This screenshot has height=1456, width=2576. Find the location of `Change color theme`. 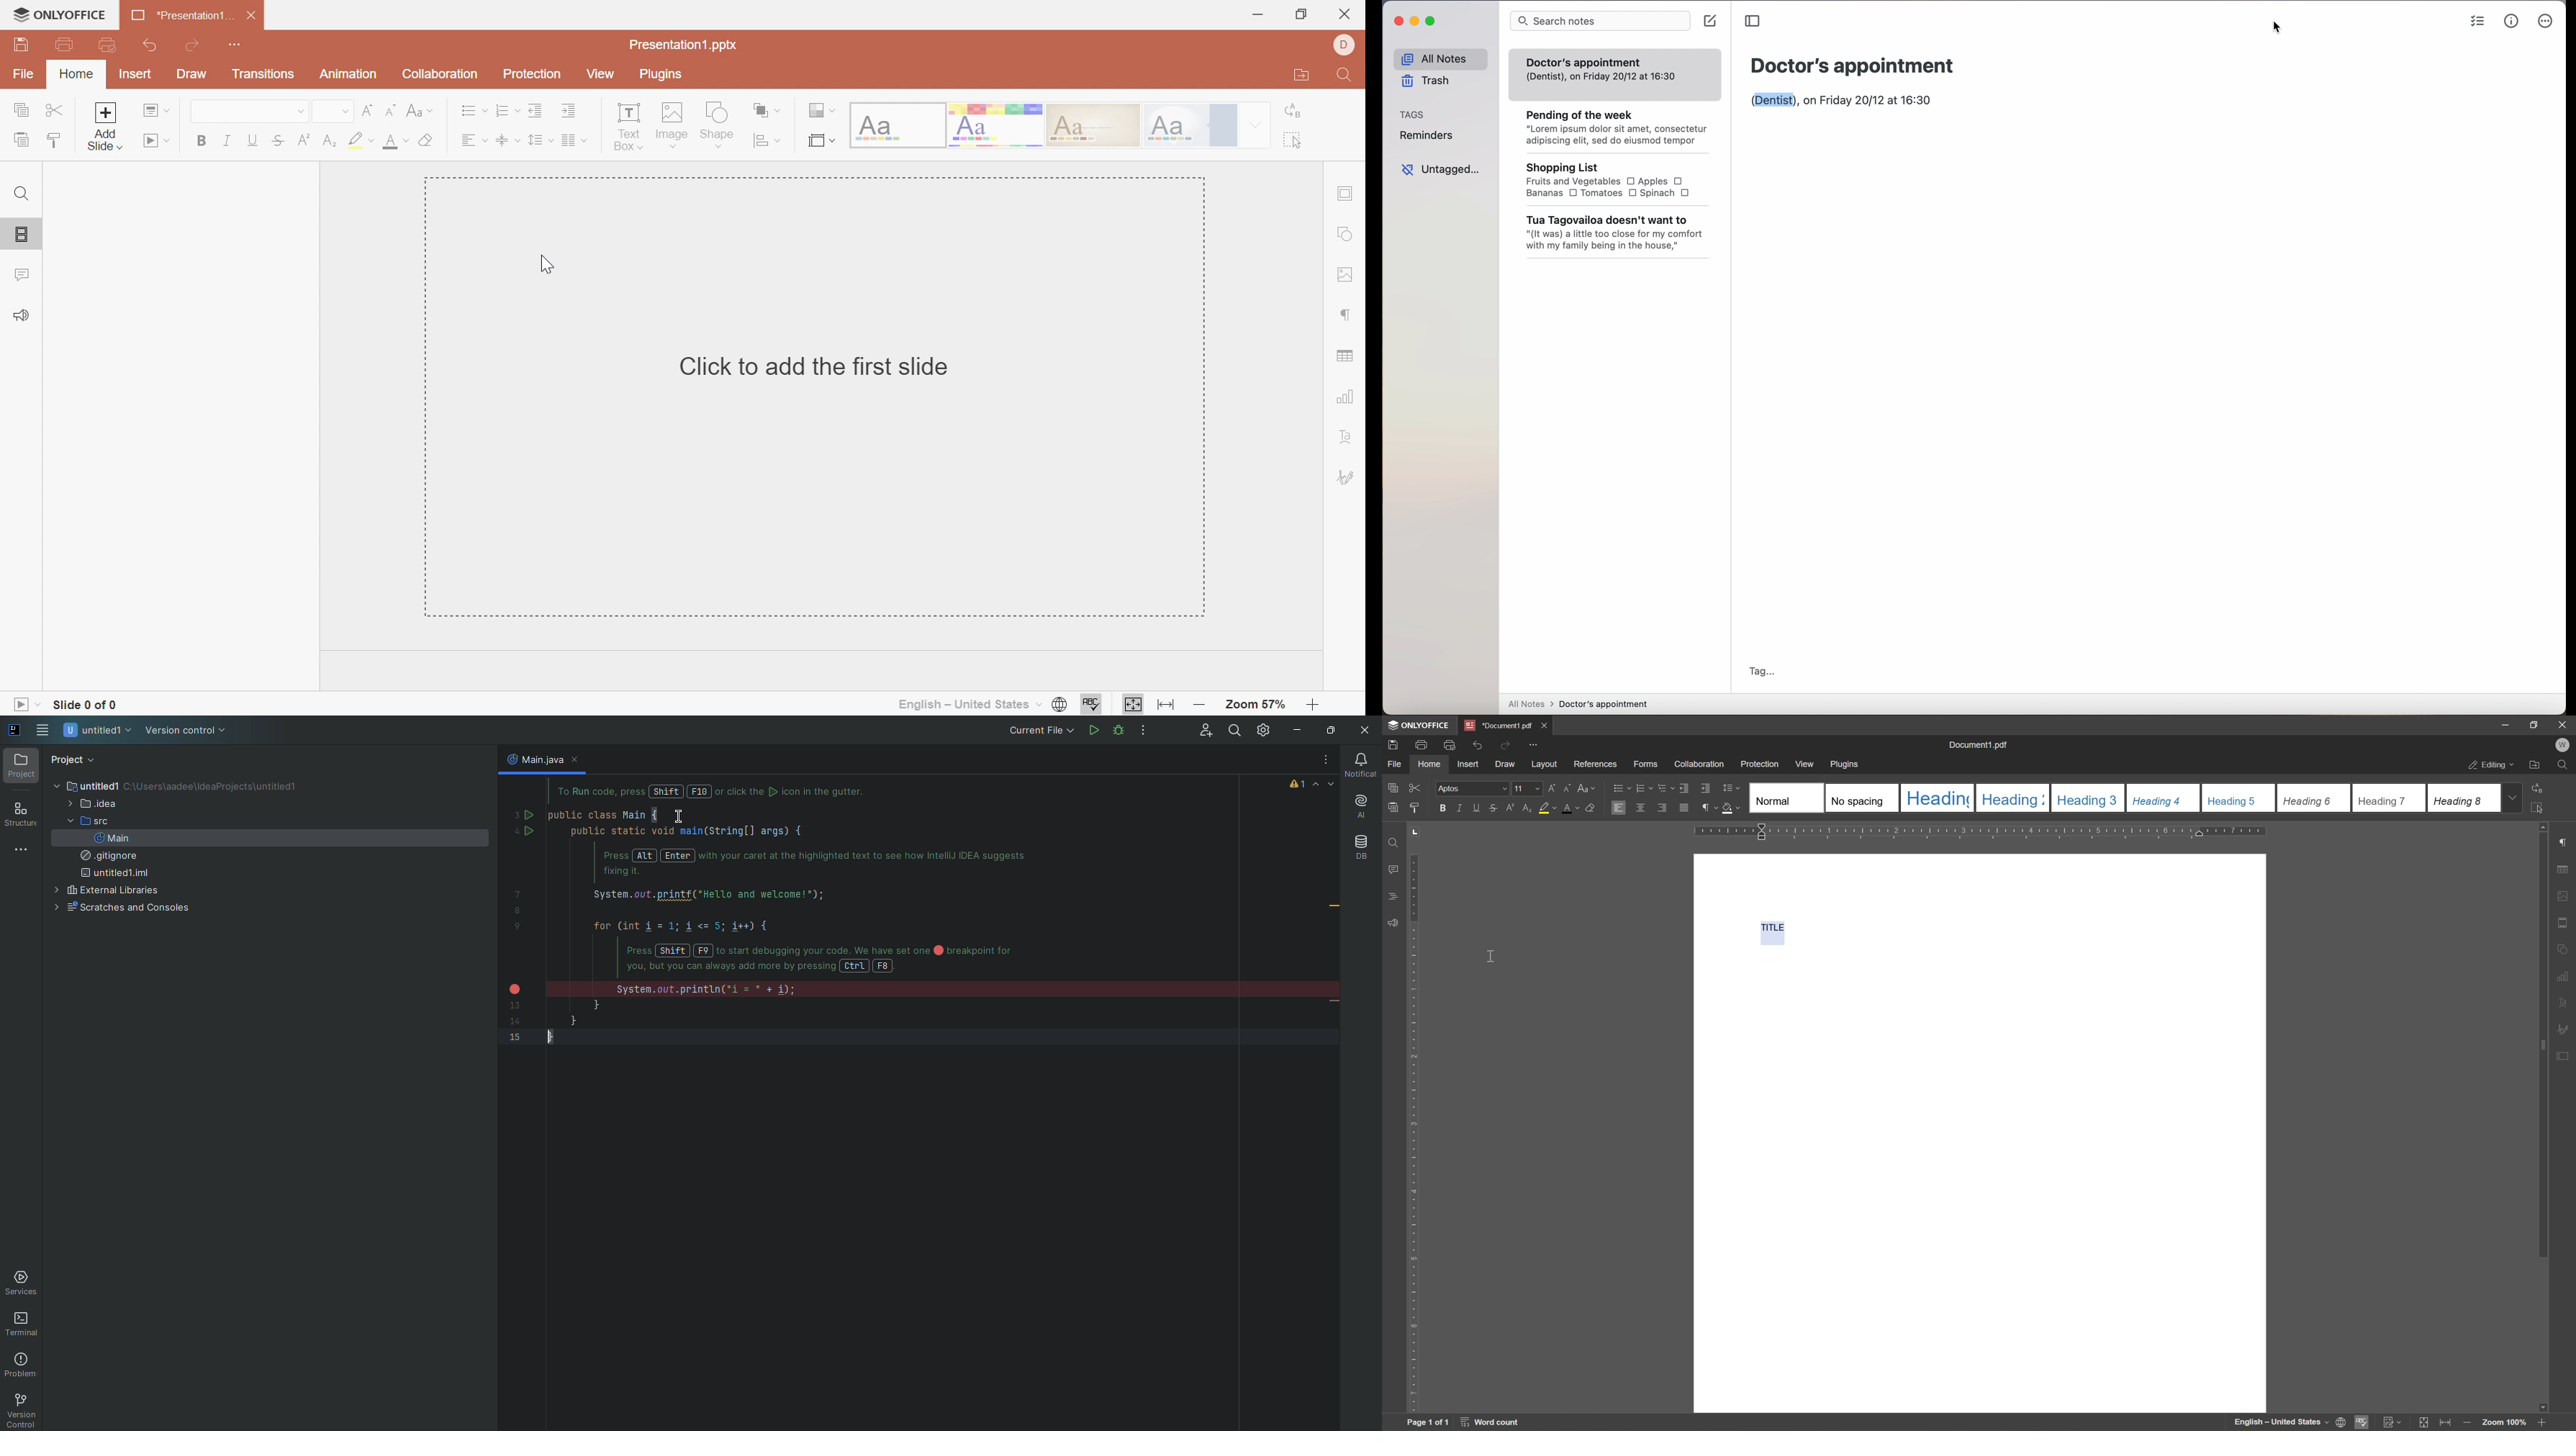

Change color theme is located at coordinates (815, 110).